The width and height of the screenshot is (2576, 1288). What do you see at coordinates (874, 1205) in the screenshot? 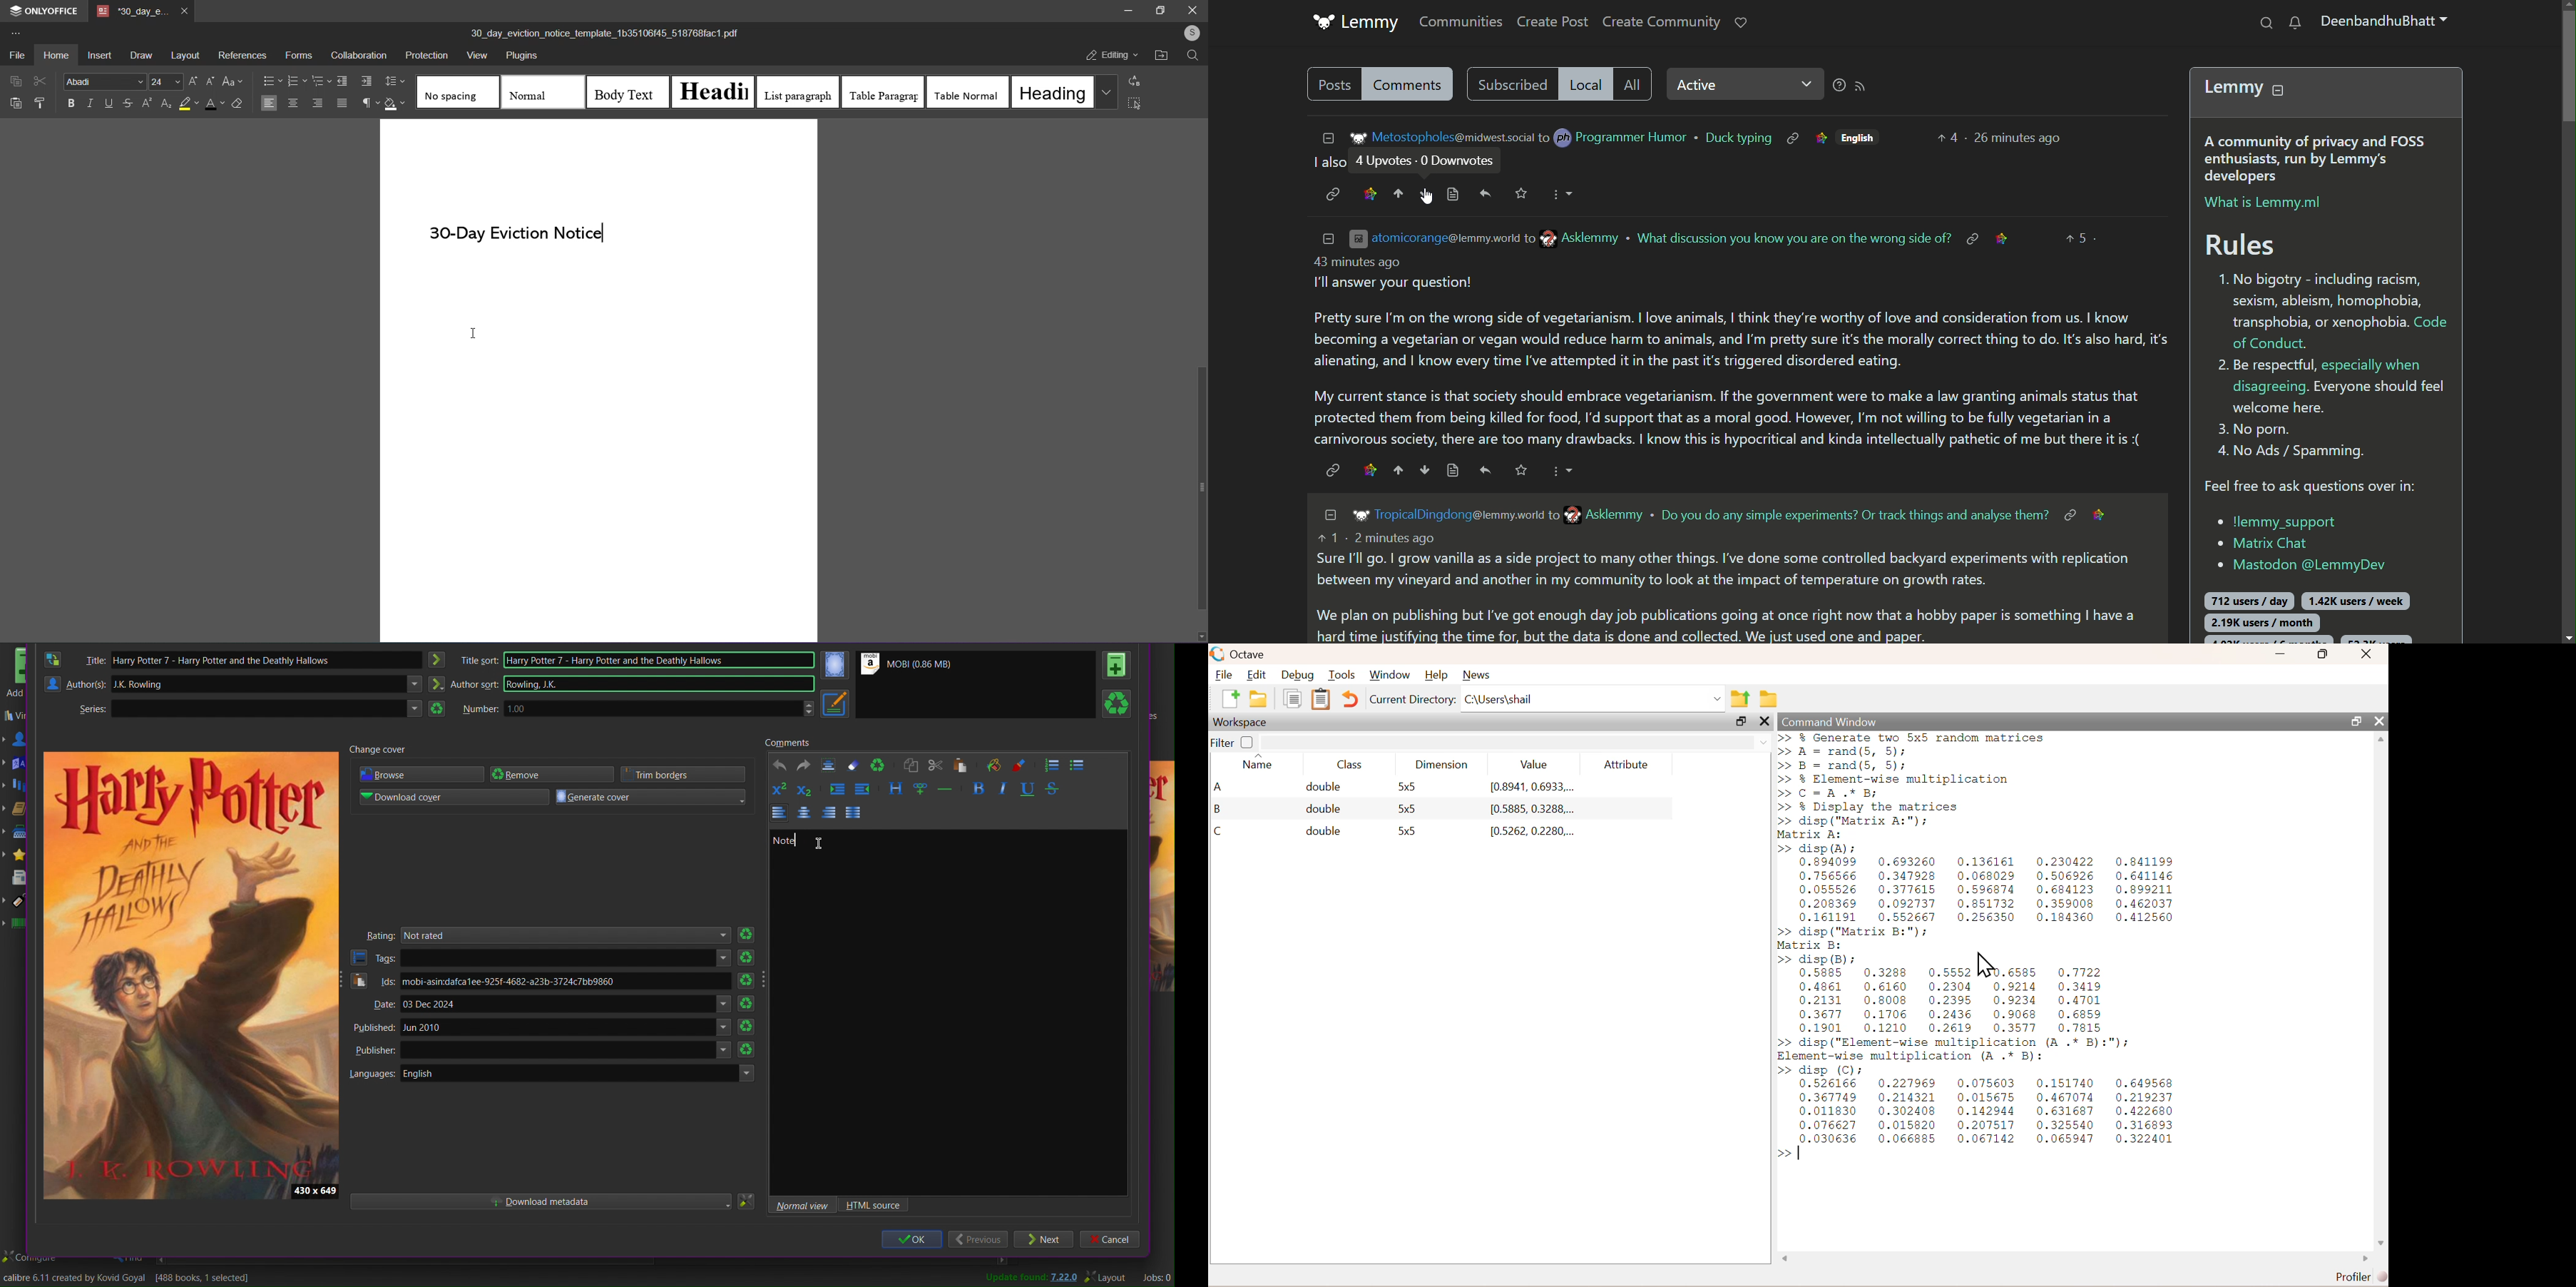
I see `HTML source` at bounding box center [874, 1205].